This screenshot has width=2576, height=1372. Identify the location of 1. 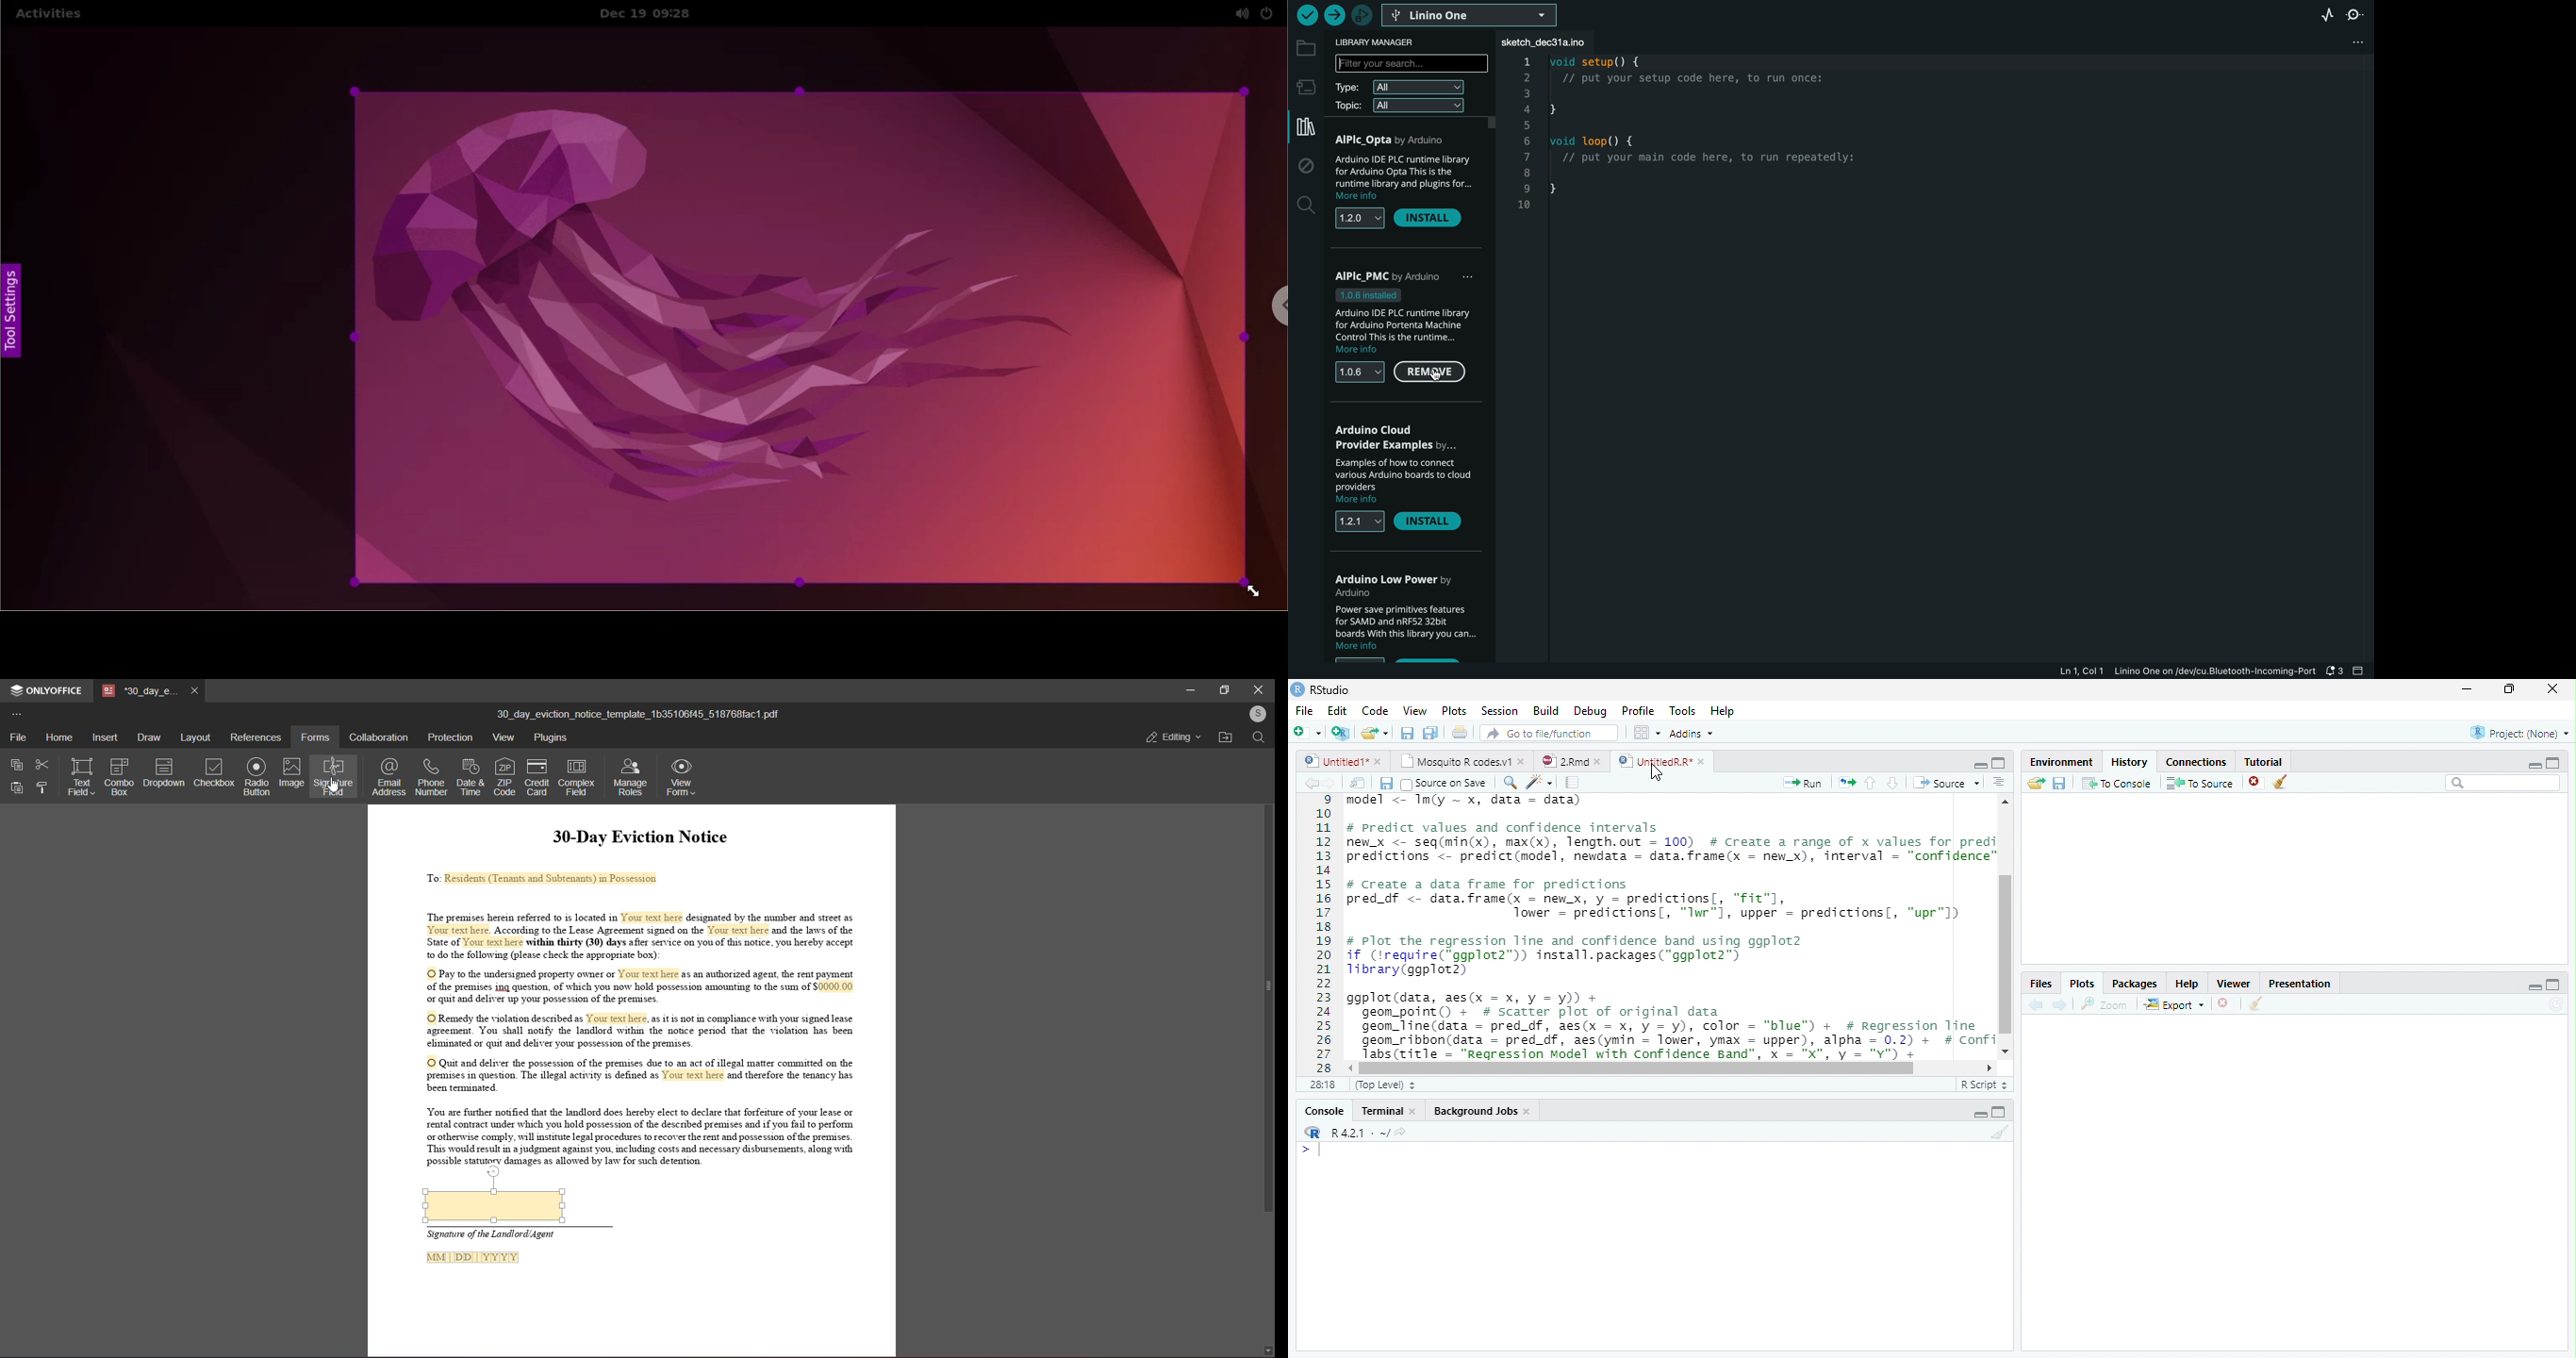
(1321, 800).